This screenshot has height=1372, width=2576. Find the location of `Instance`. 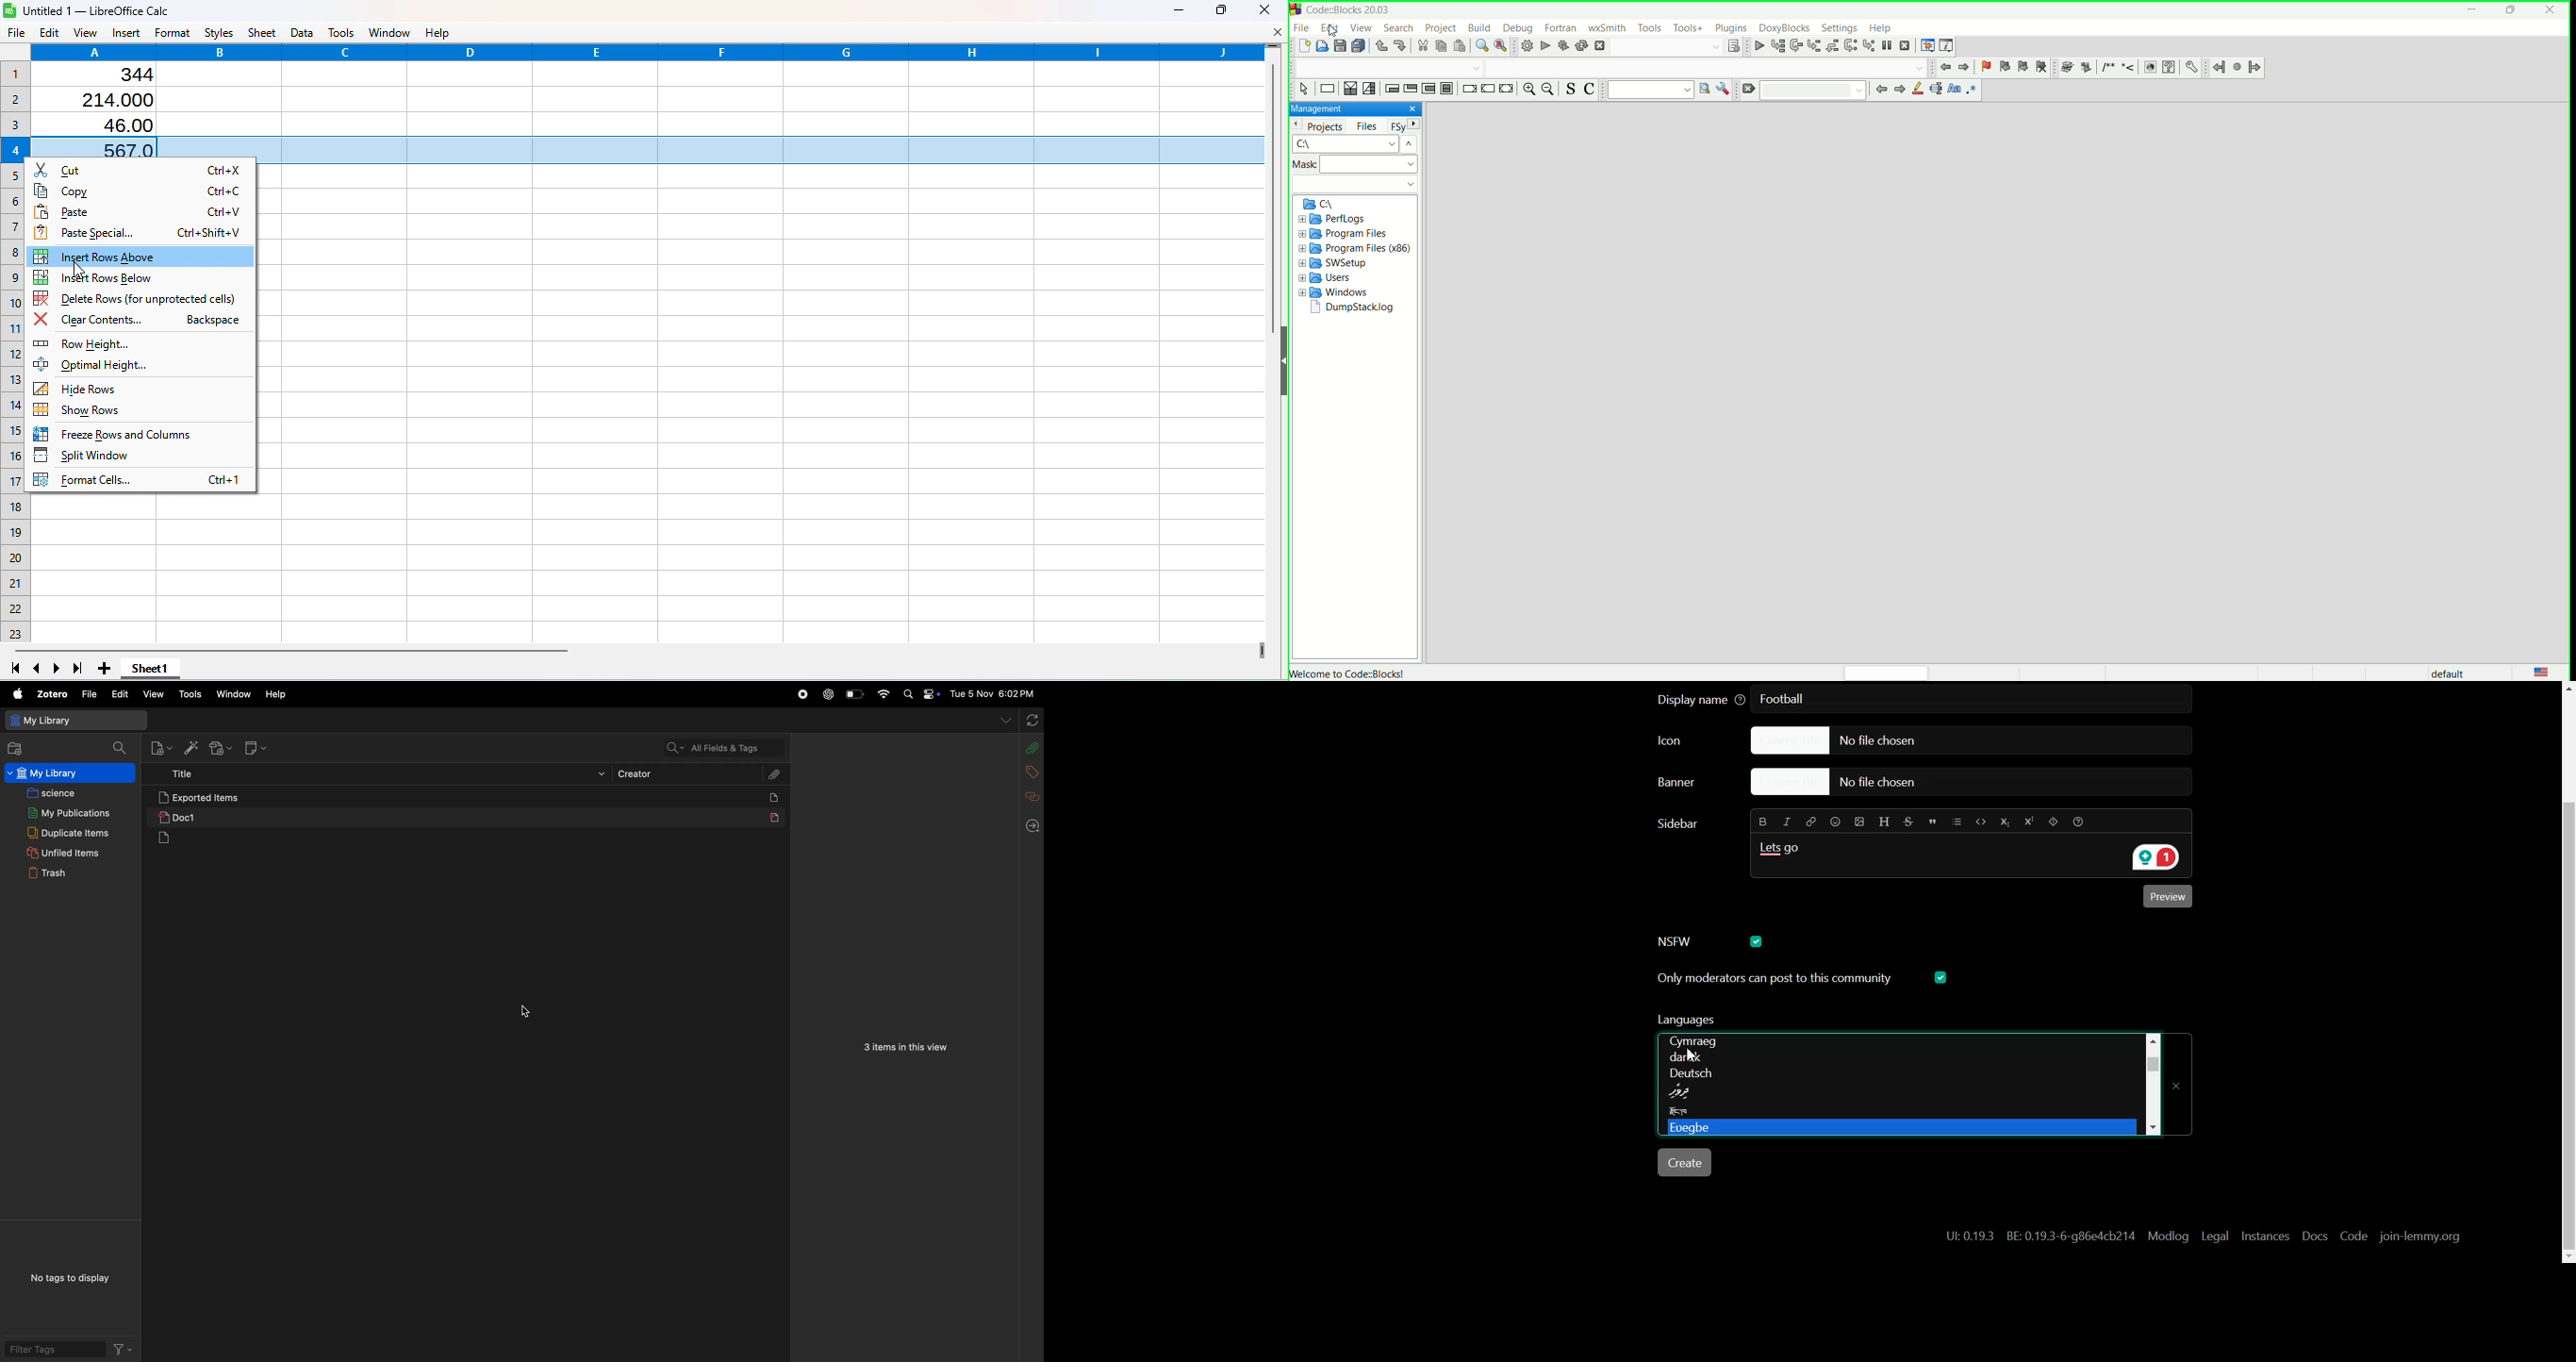

Instance is located at coordinates (2265, 1236).